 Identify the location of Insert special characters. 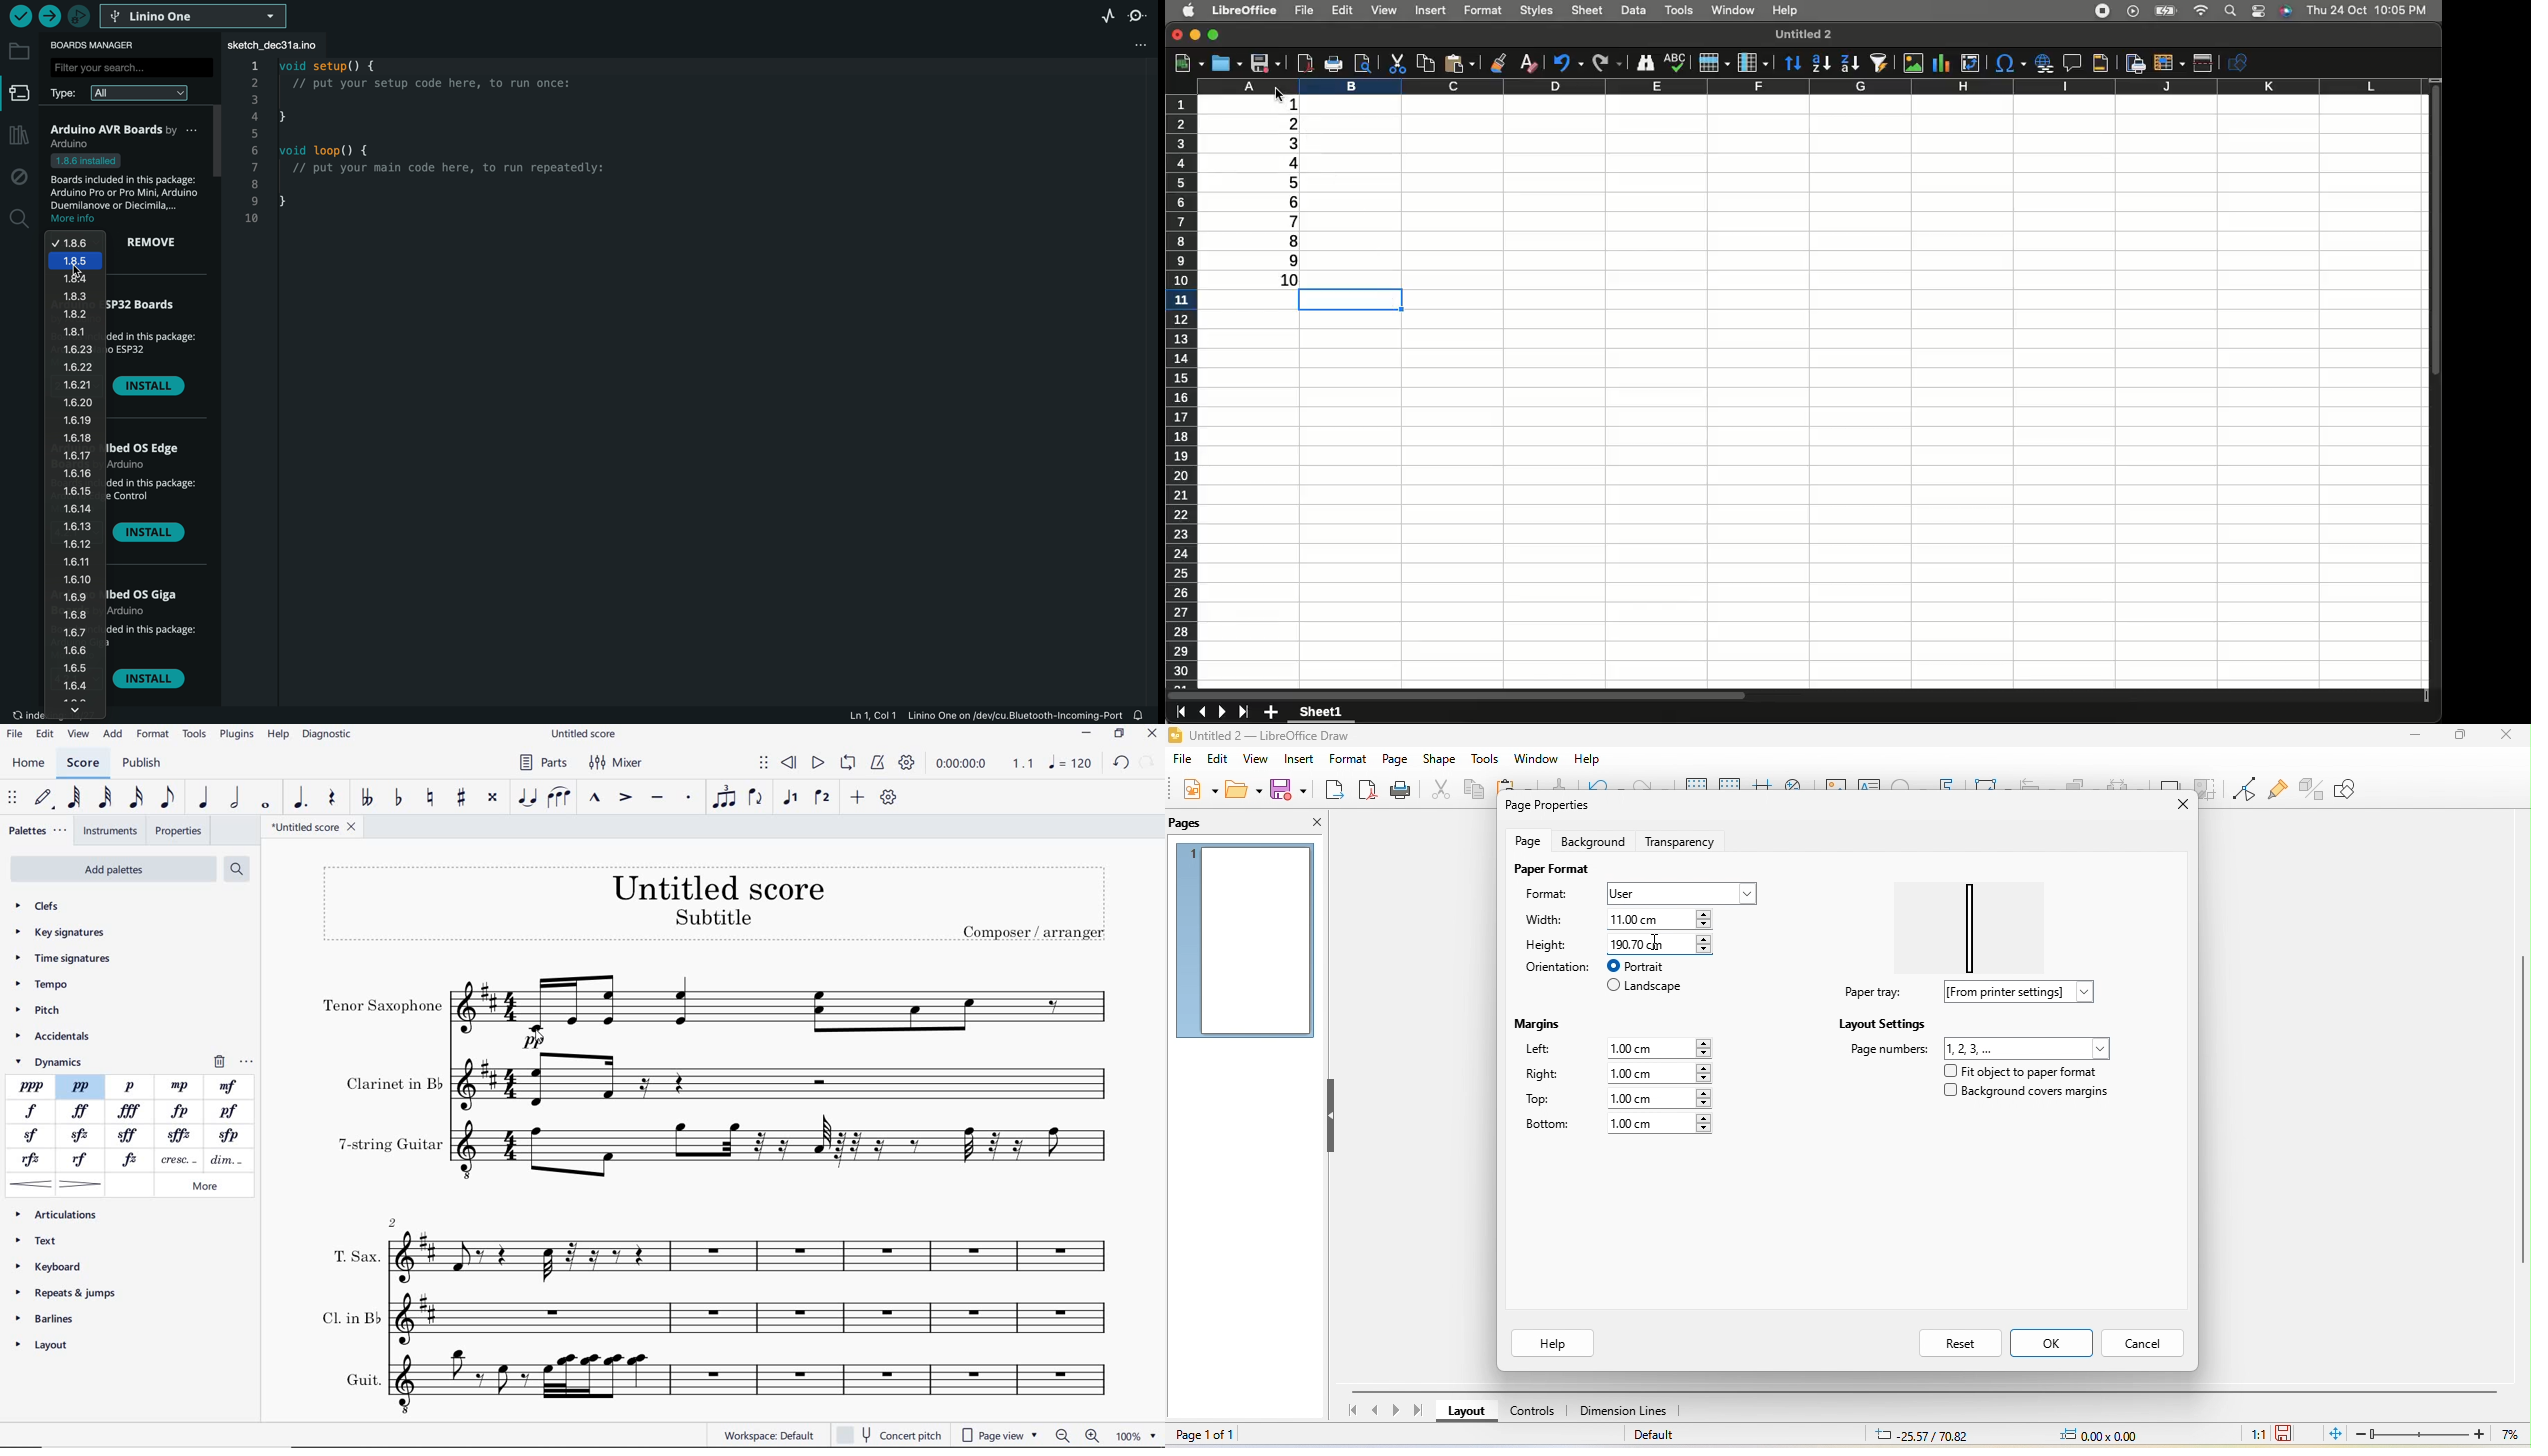
(2010, 64).